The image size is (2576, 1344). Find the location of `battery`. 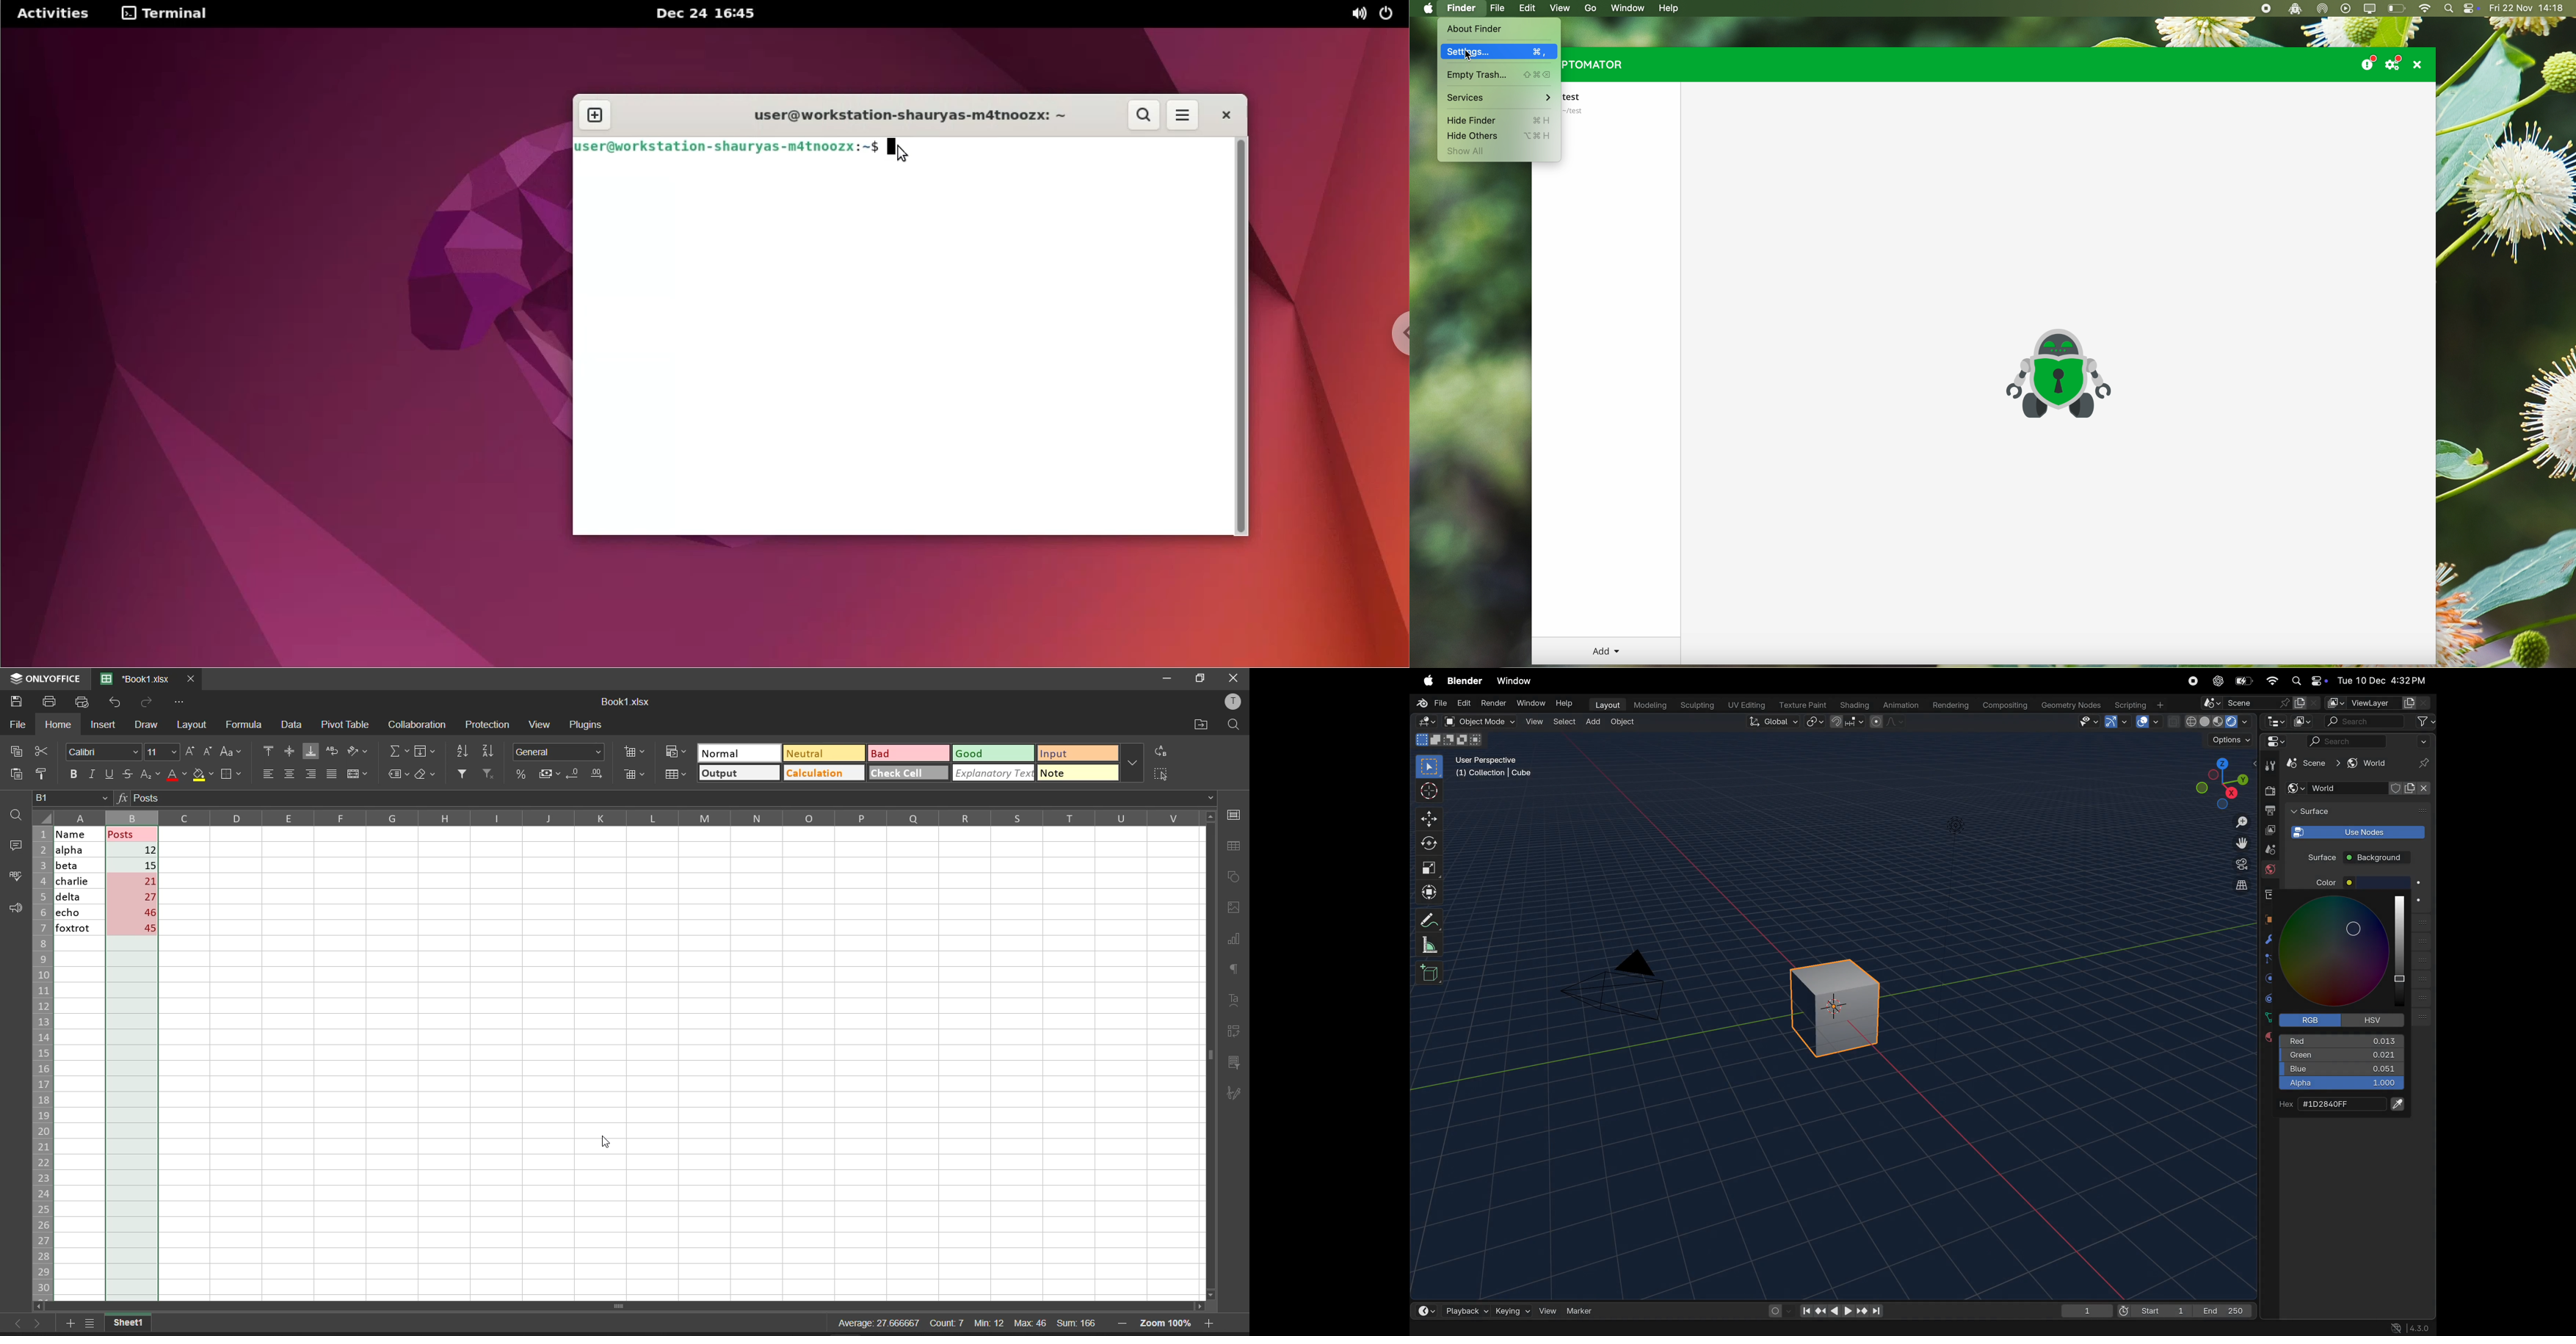

battery is located at coordinates (2243, 681).